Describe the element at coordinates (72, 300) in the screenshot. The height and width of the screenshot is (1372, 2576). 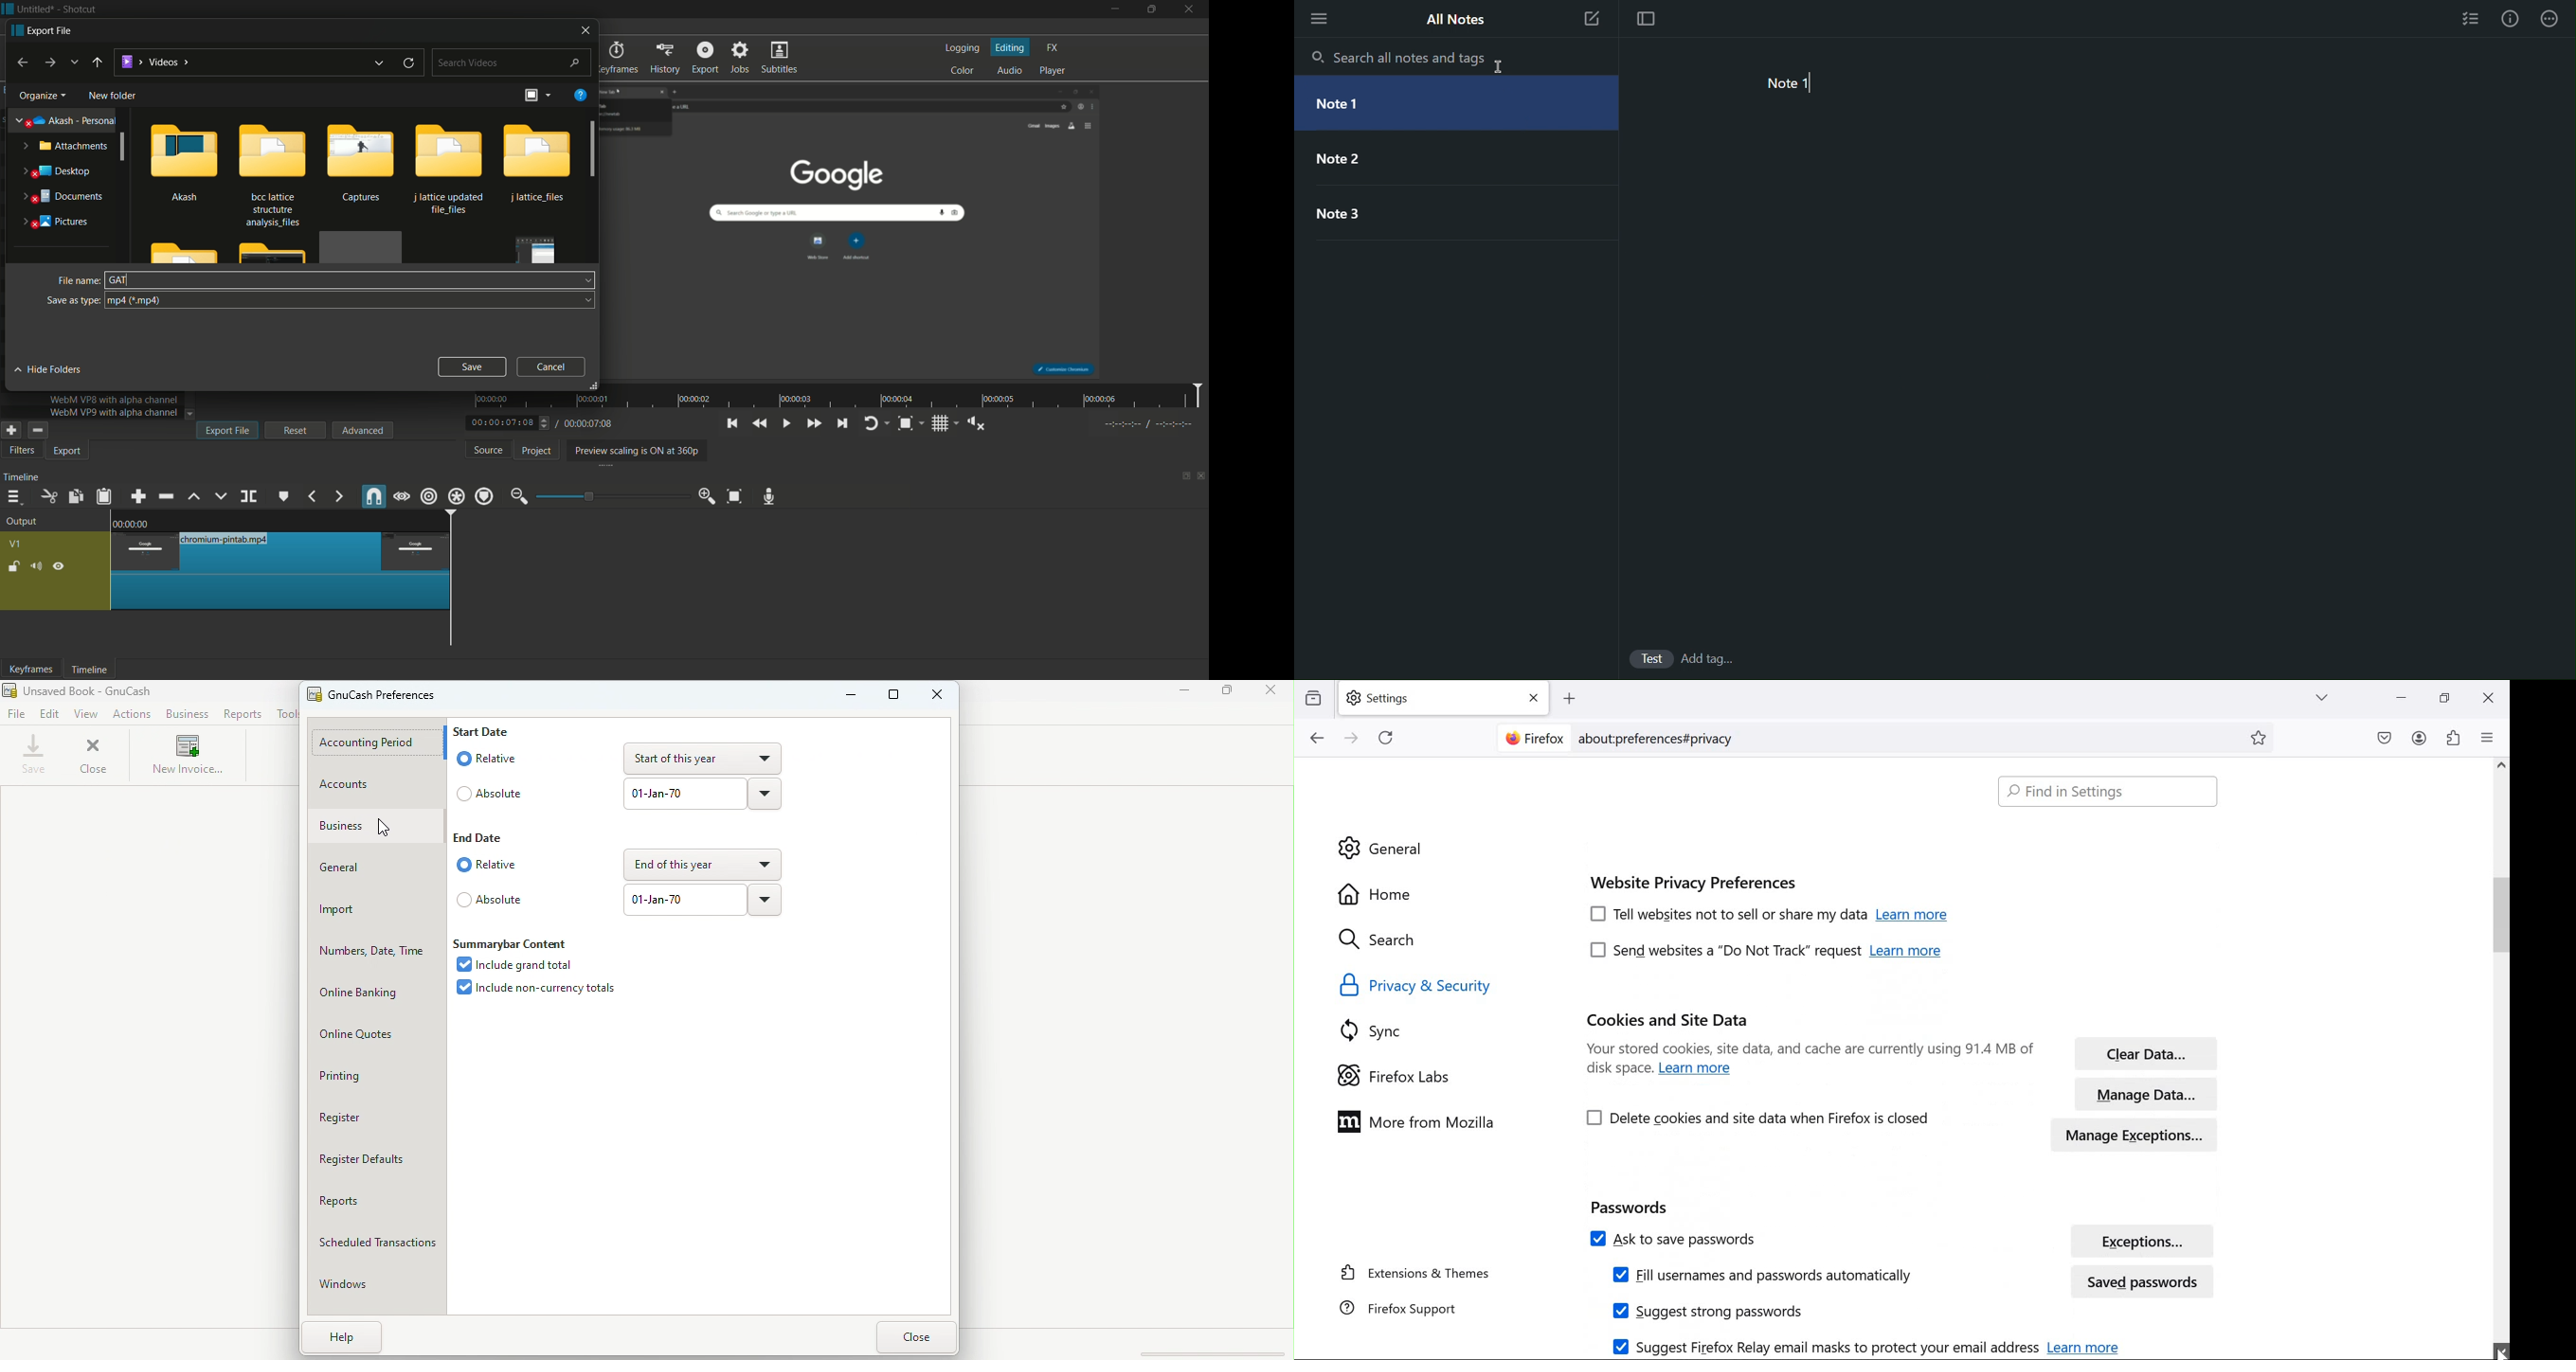
I see `save as type` at that location.